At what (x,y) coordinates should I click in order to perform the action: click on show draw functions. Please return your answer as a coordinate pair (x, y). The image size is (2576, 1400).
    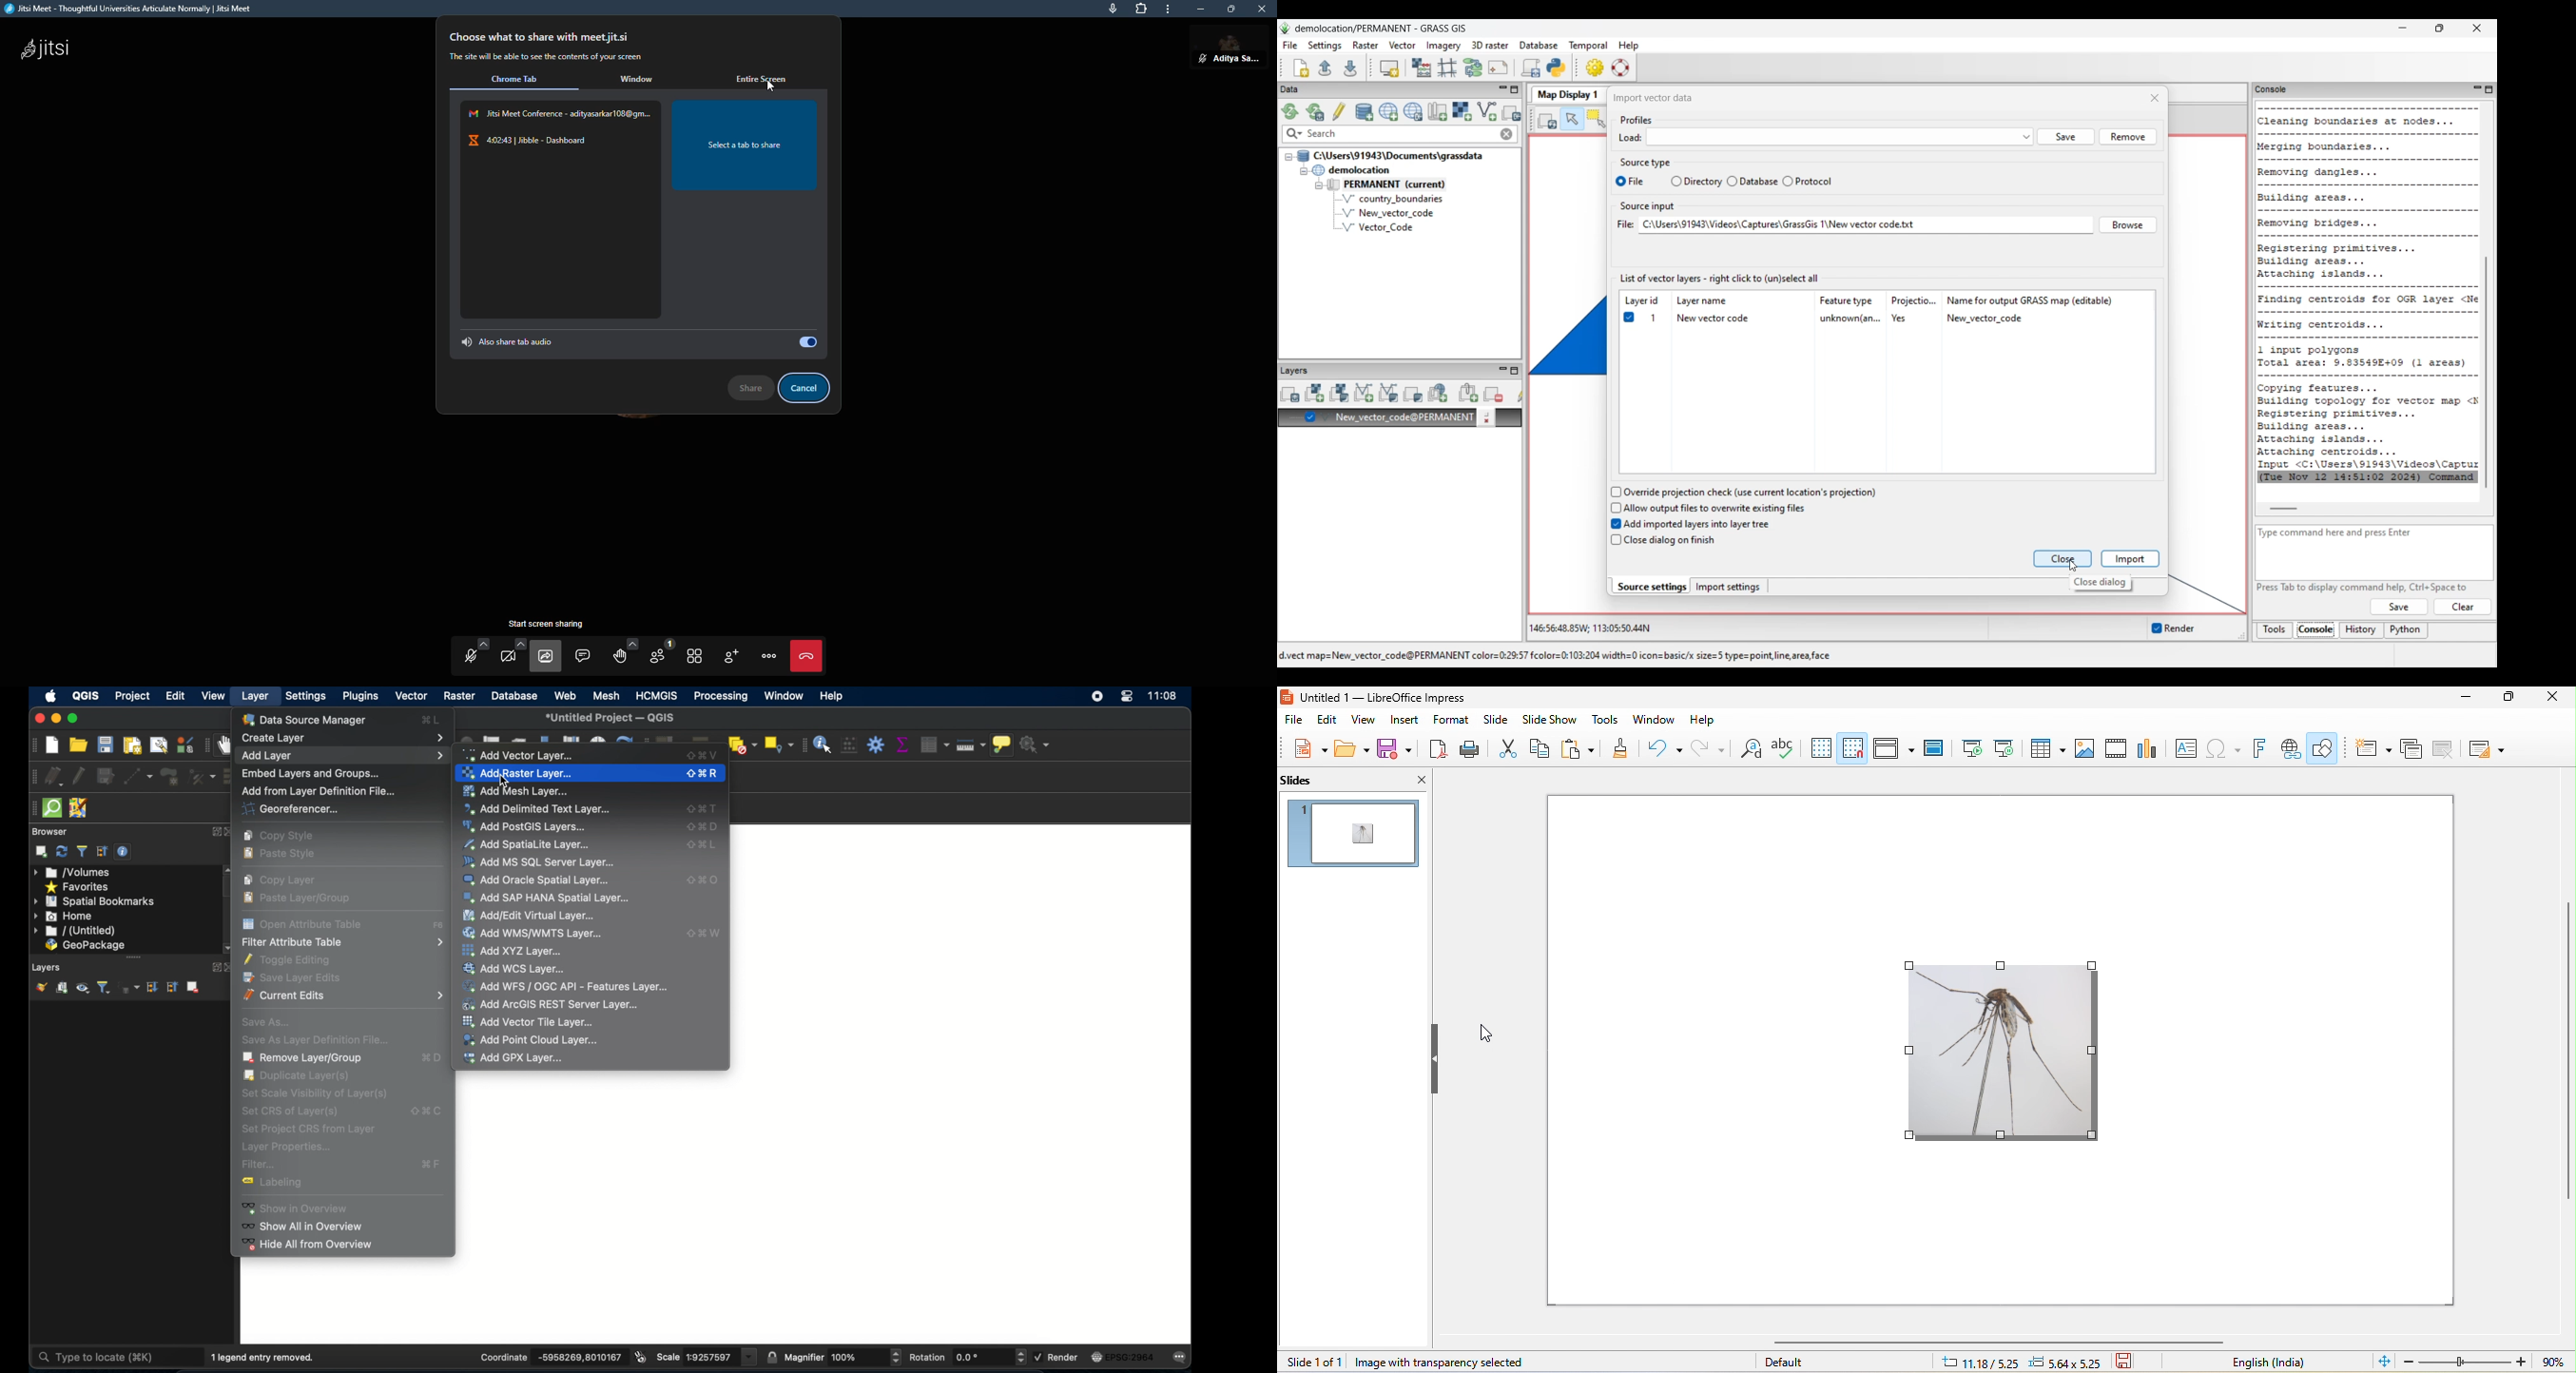
    Looking at the image, I should click on (2323, 749).